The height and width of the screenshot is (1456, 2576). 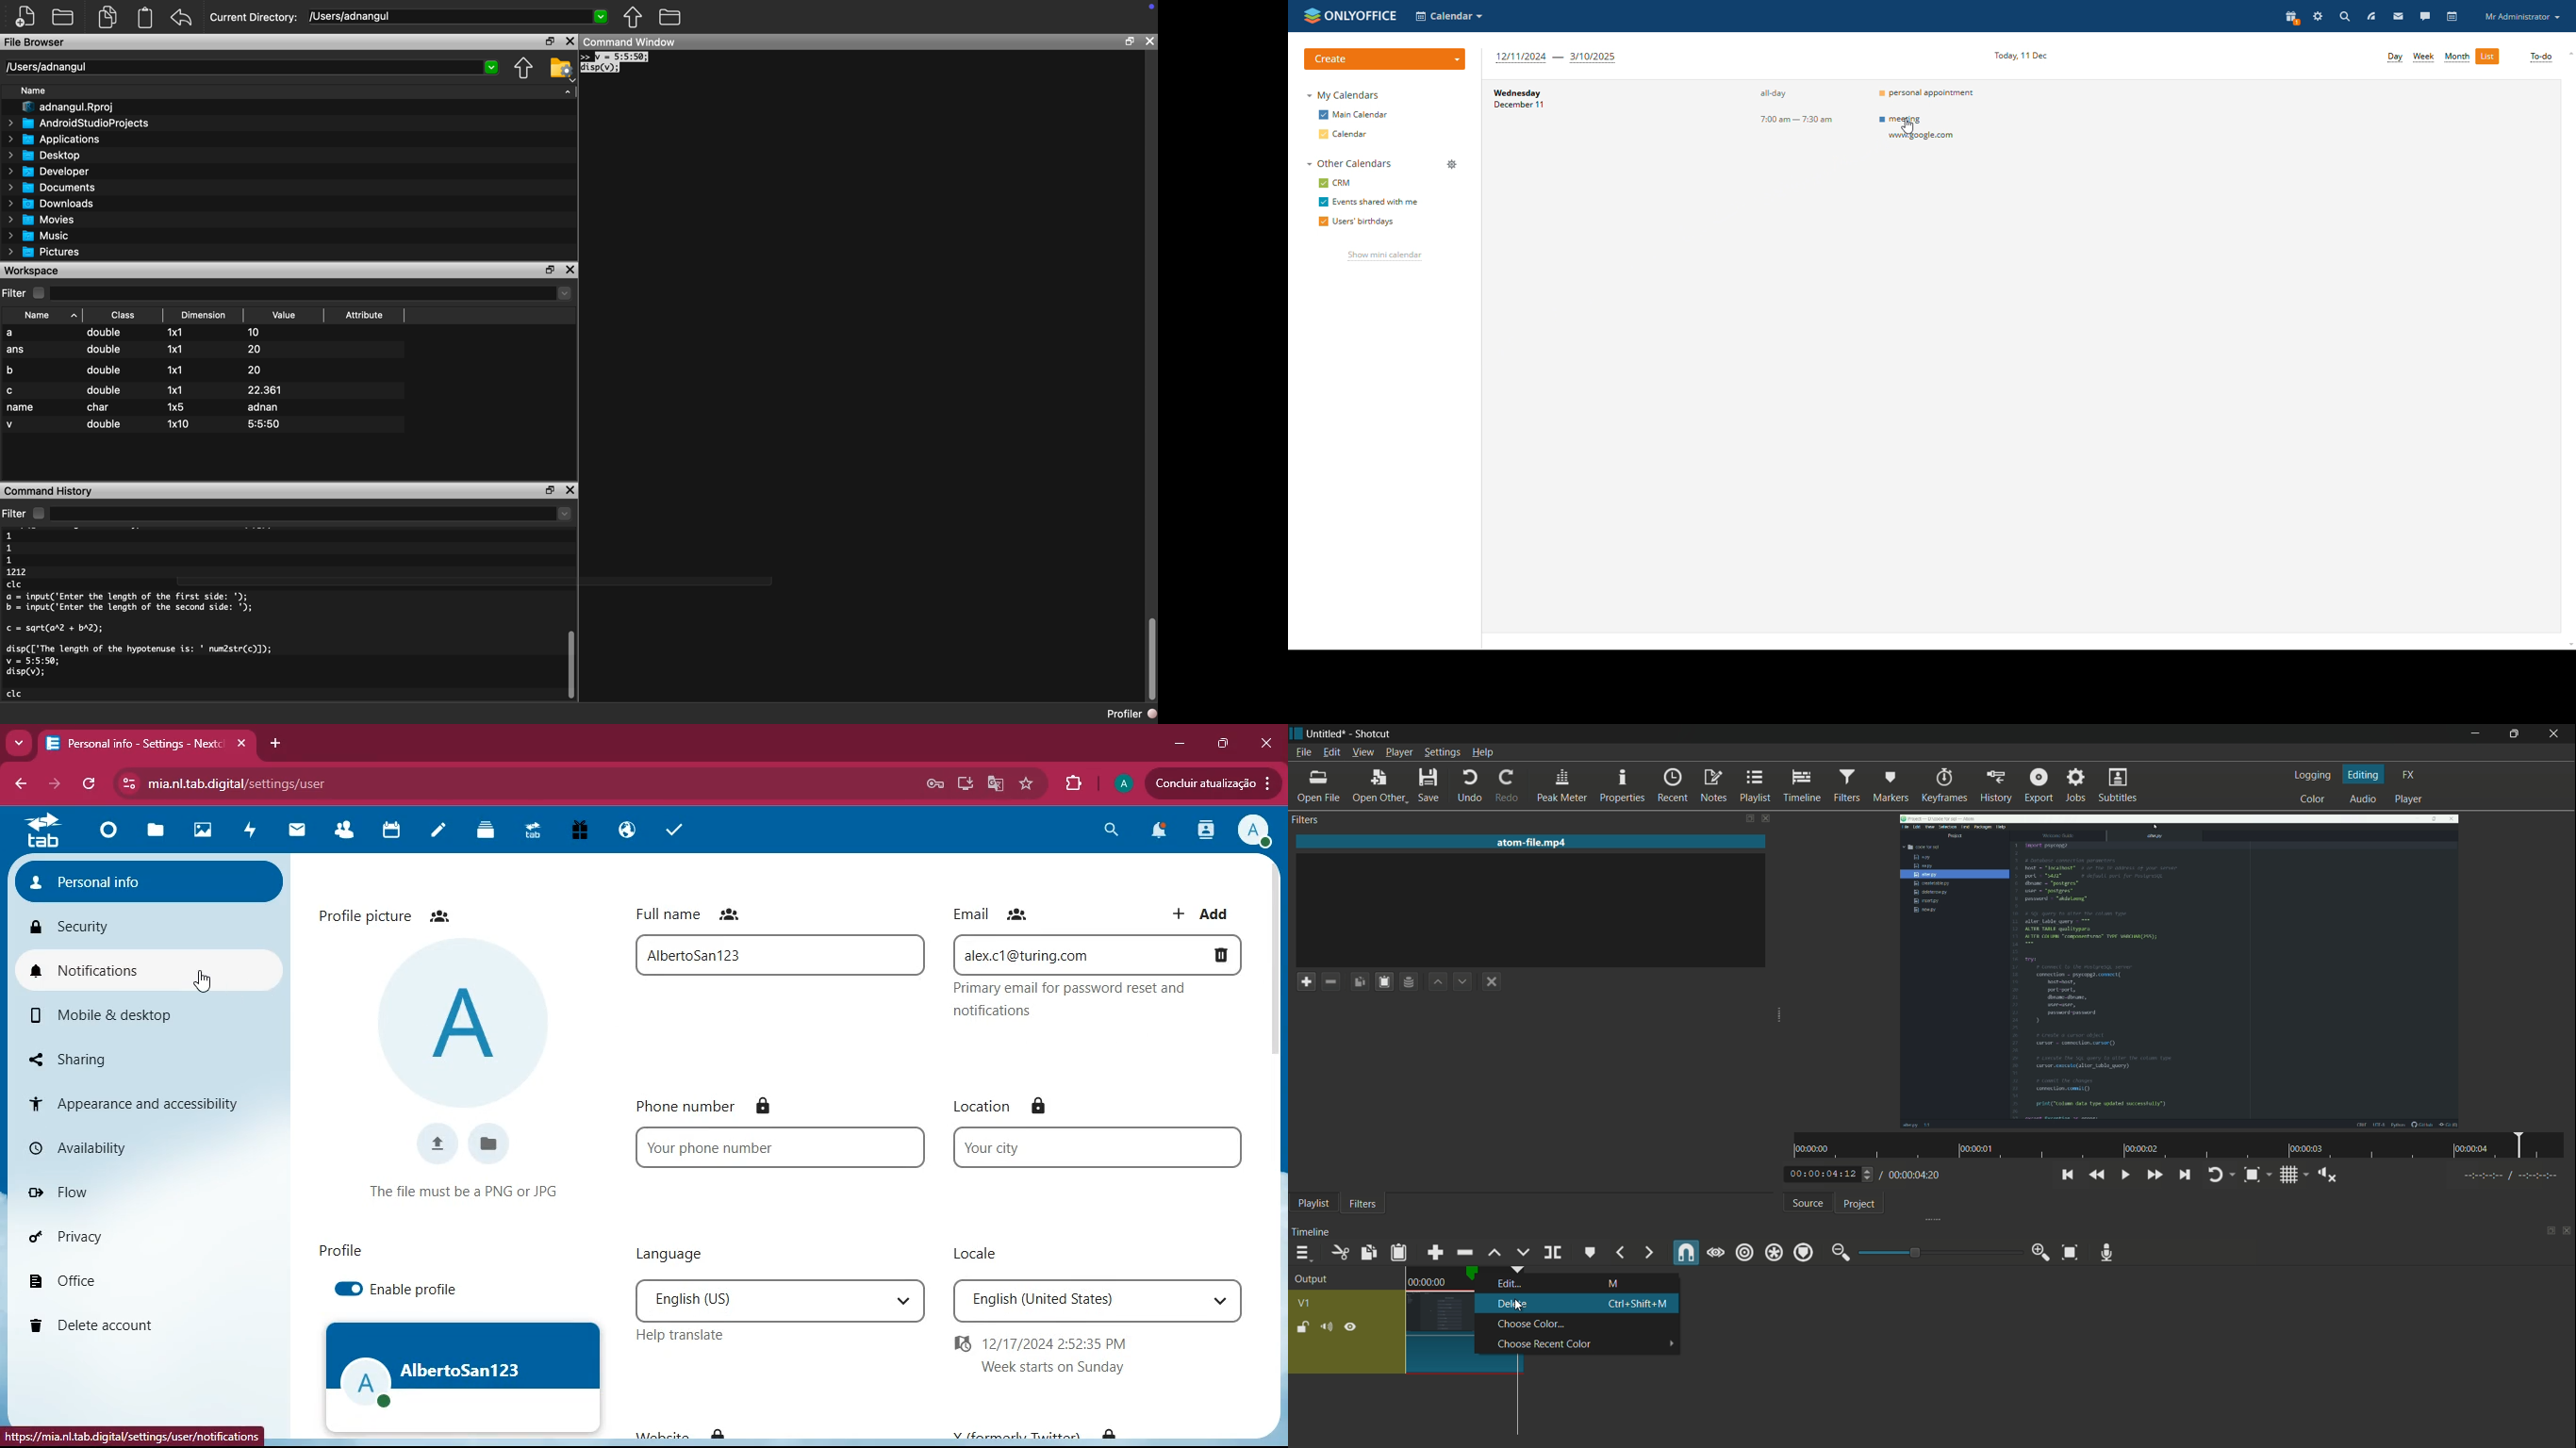 I want to click on Desktop, so click(x=43, y=156).